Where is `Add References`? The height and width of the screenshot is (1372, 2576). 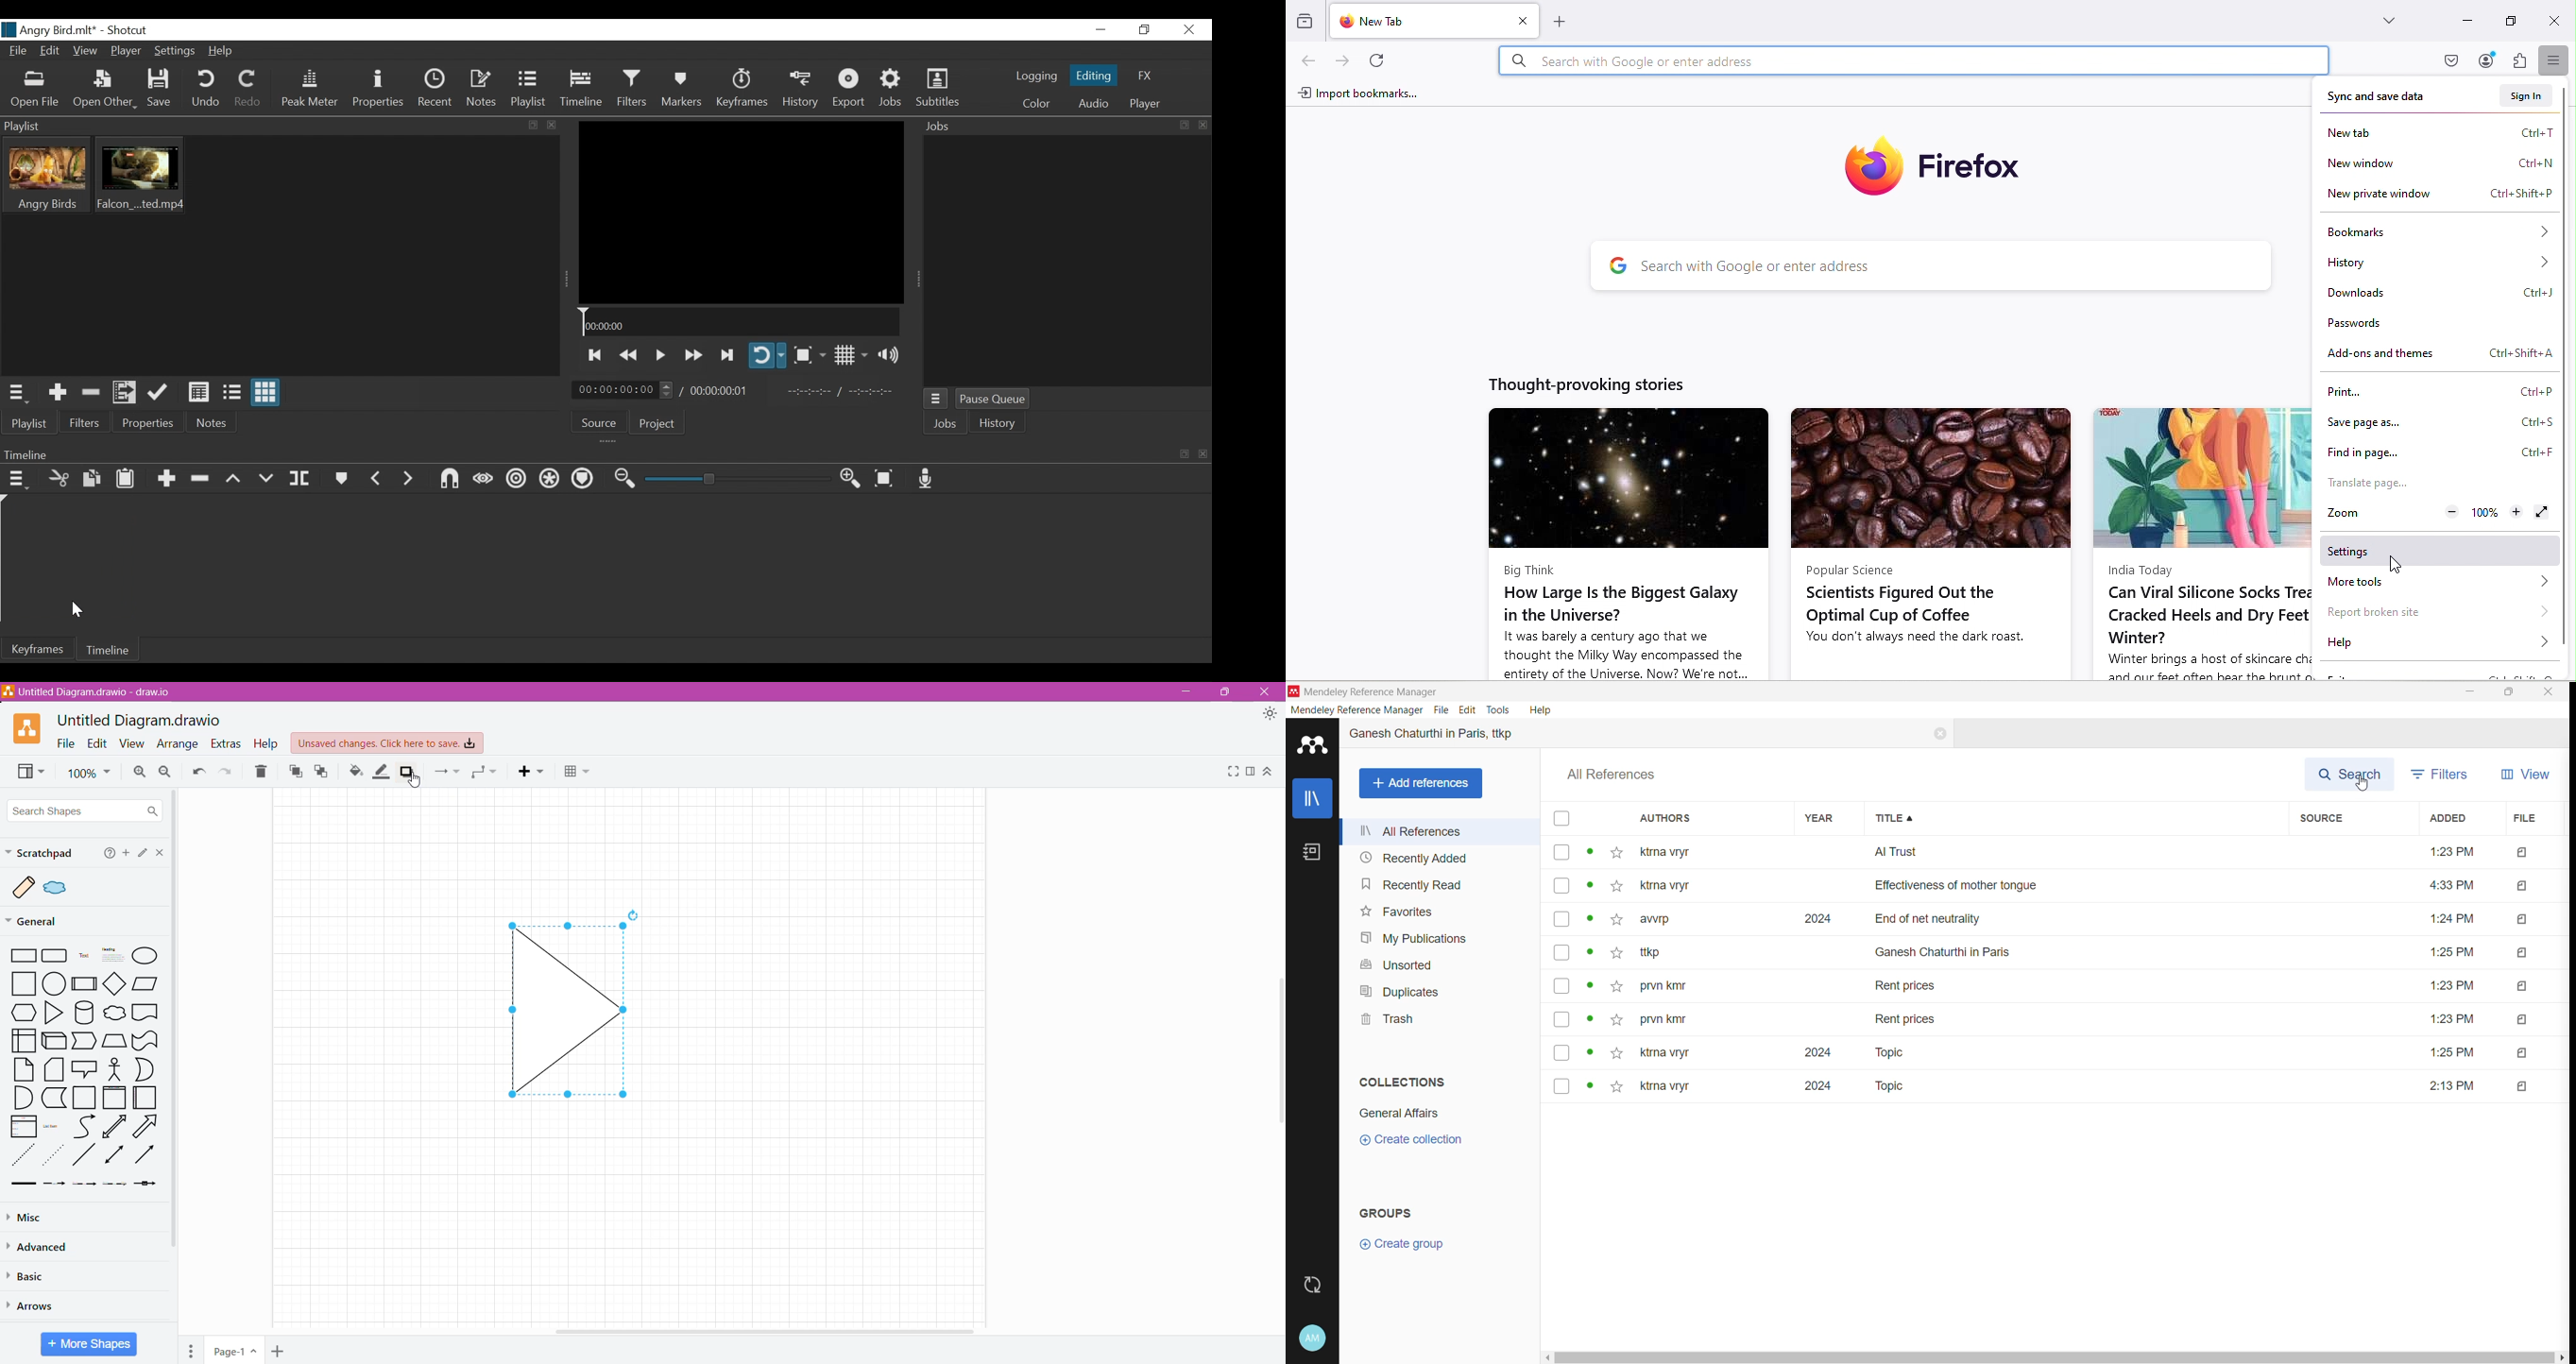
Add References is located at coordinates (1421, 784).